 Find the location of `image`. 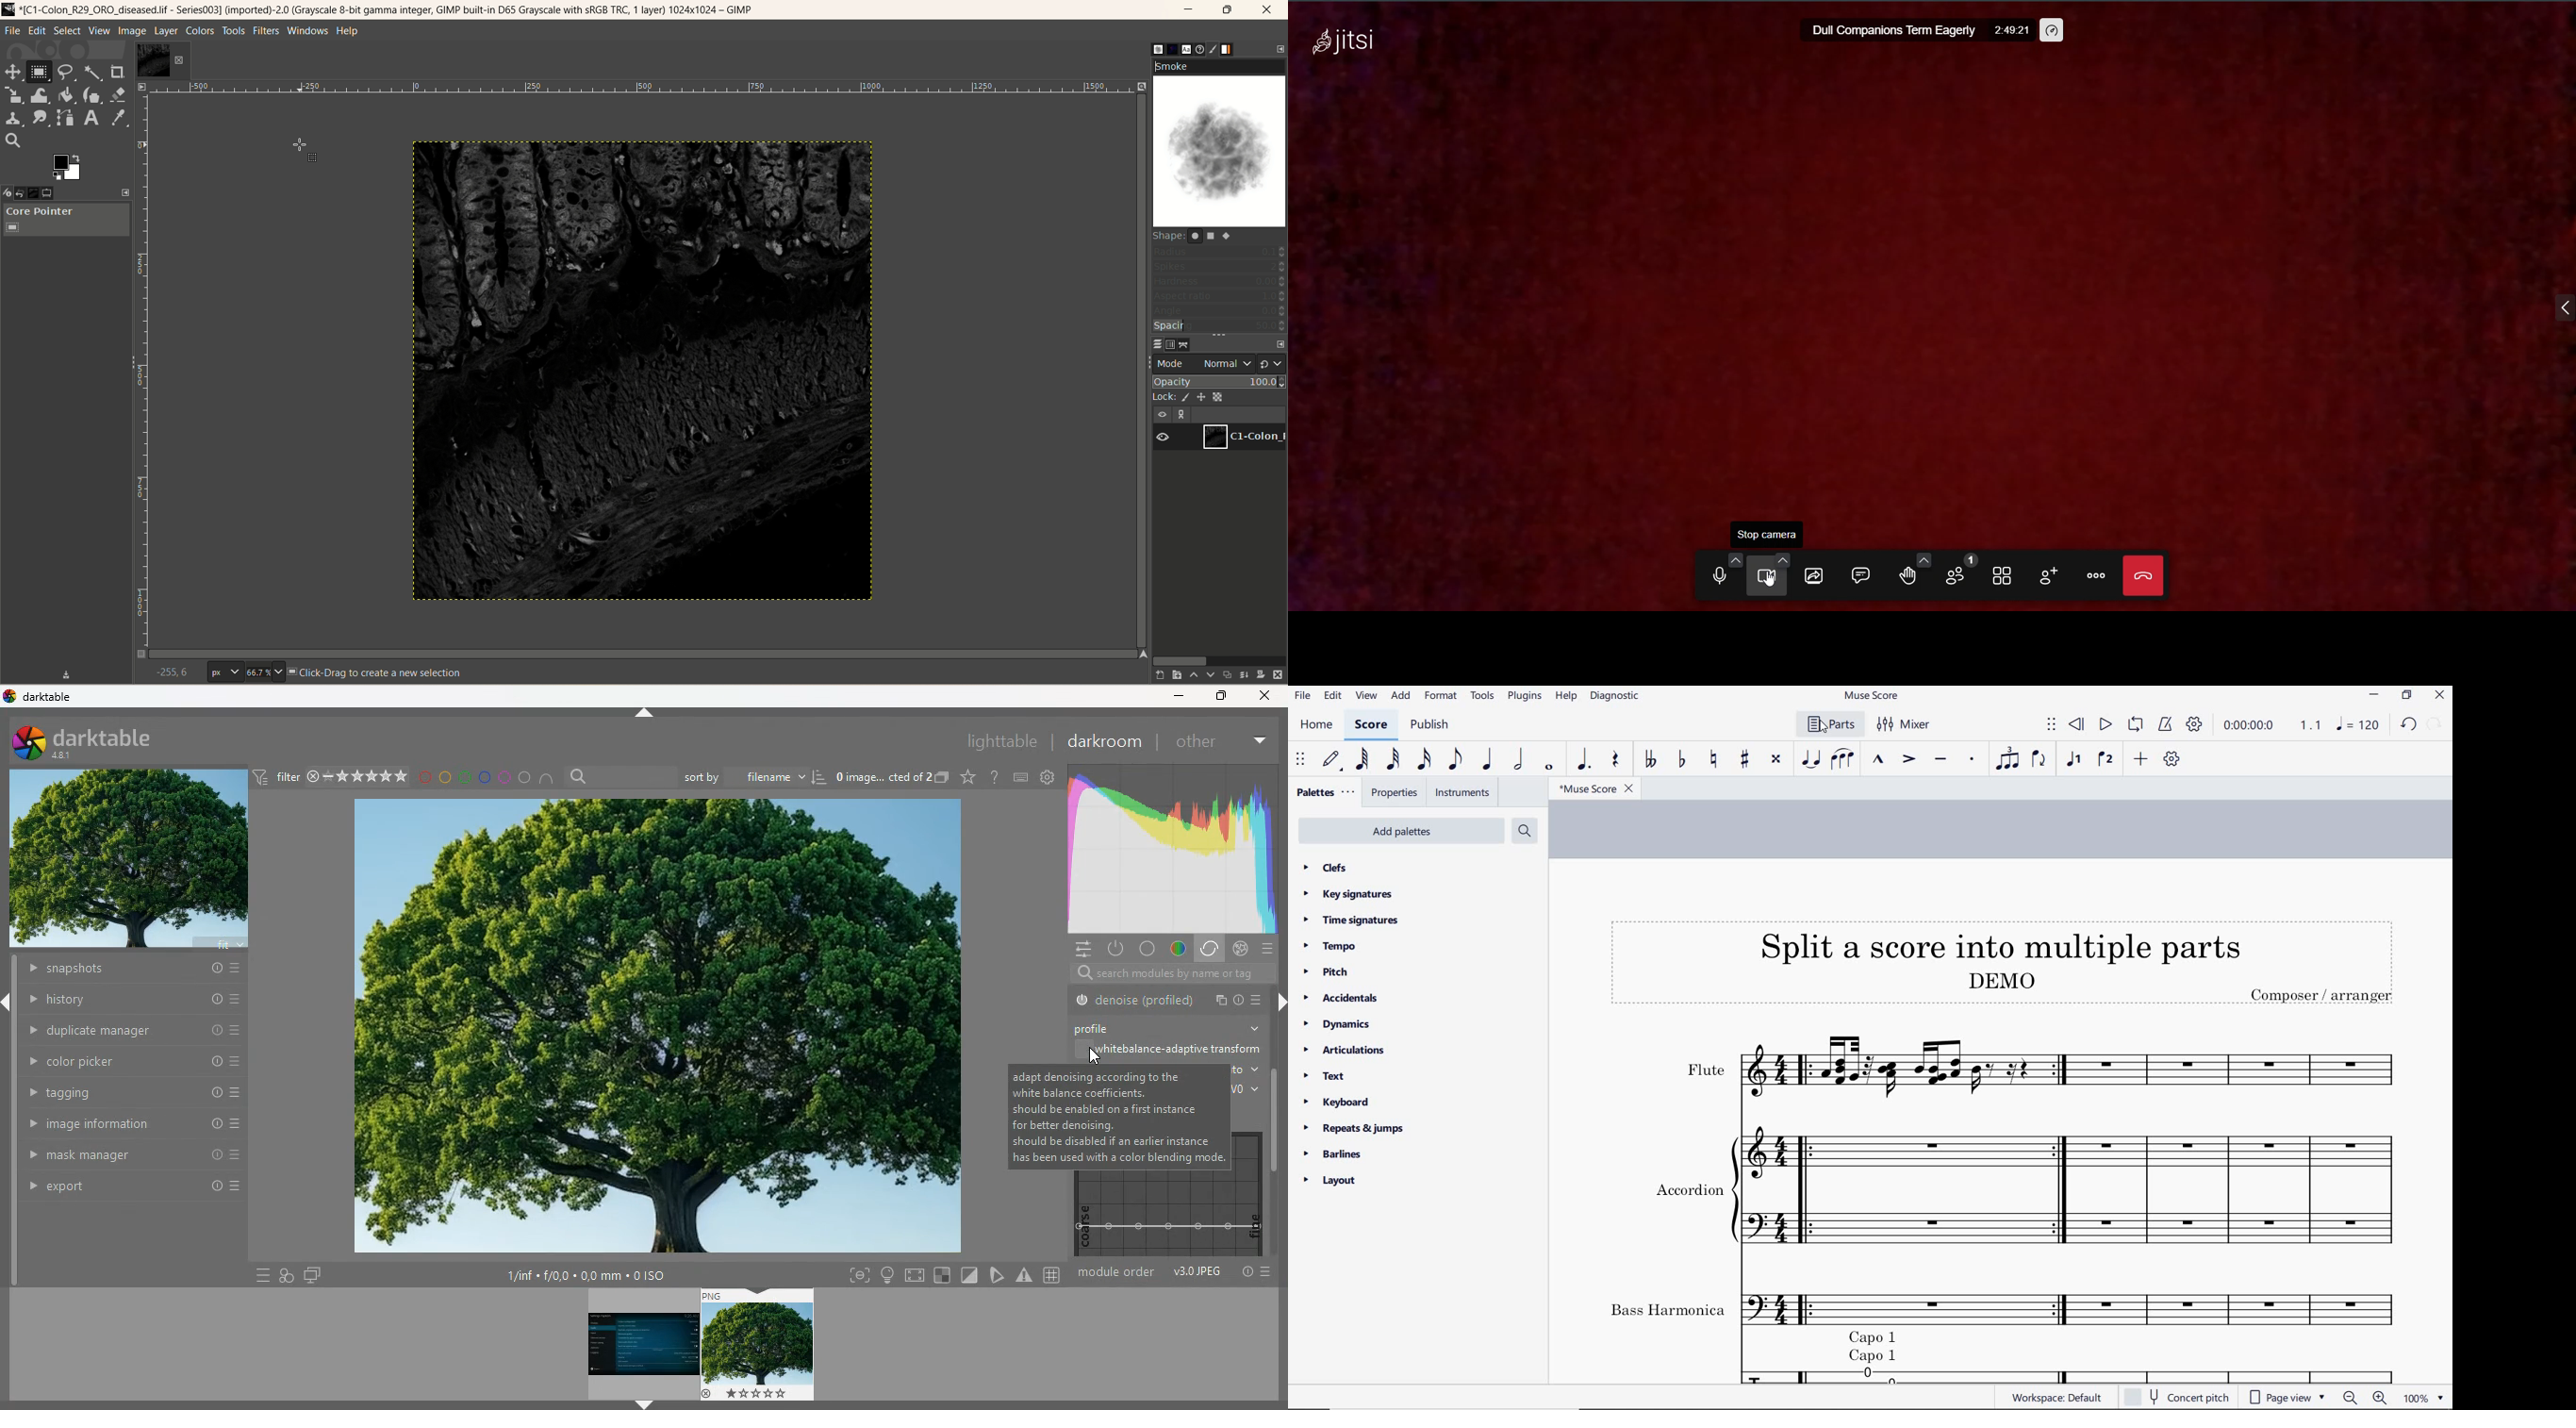

image is located at coordinates (645, 376).